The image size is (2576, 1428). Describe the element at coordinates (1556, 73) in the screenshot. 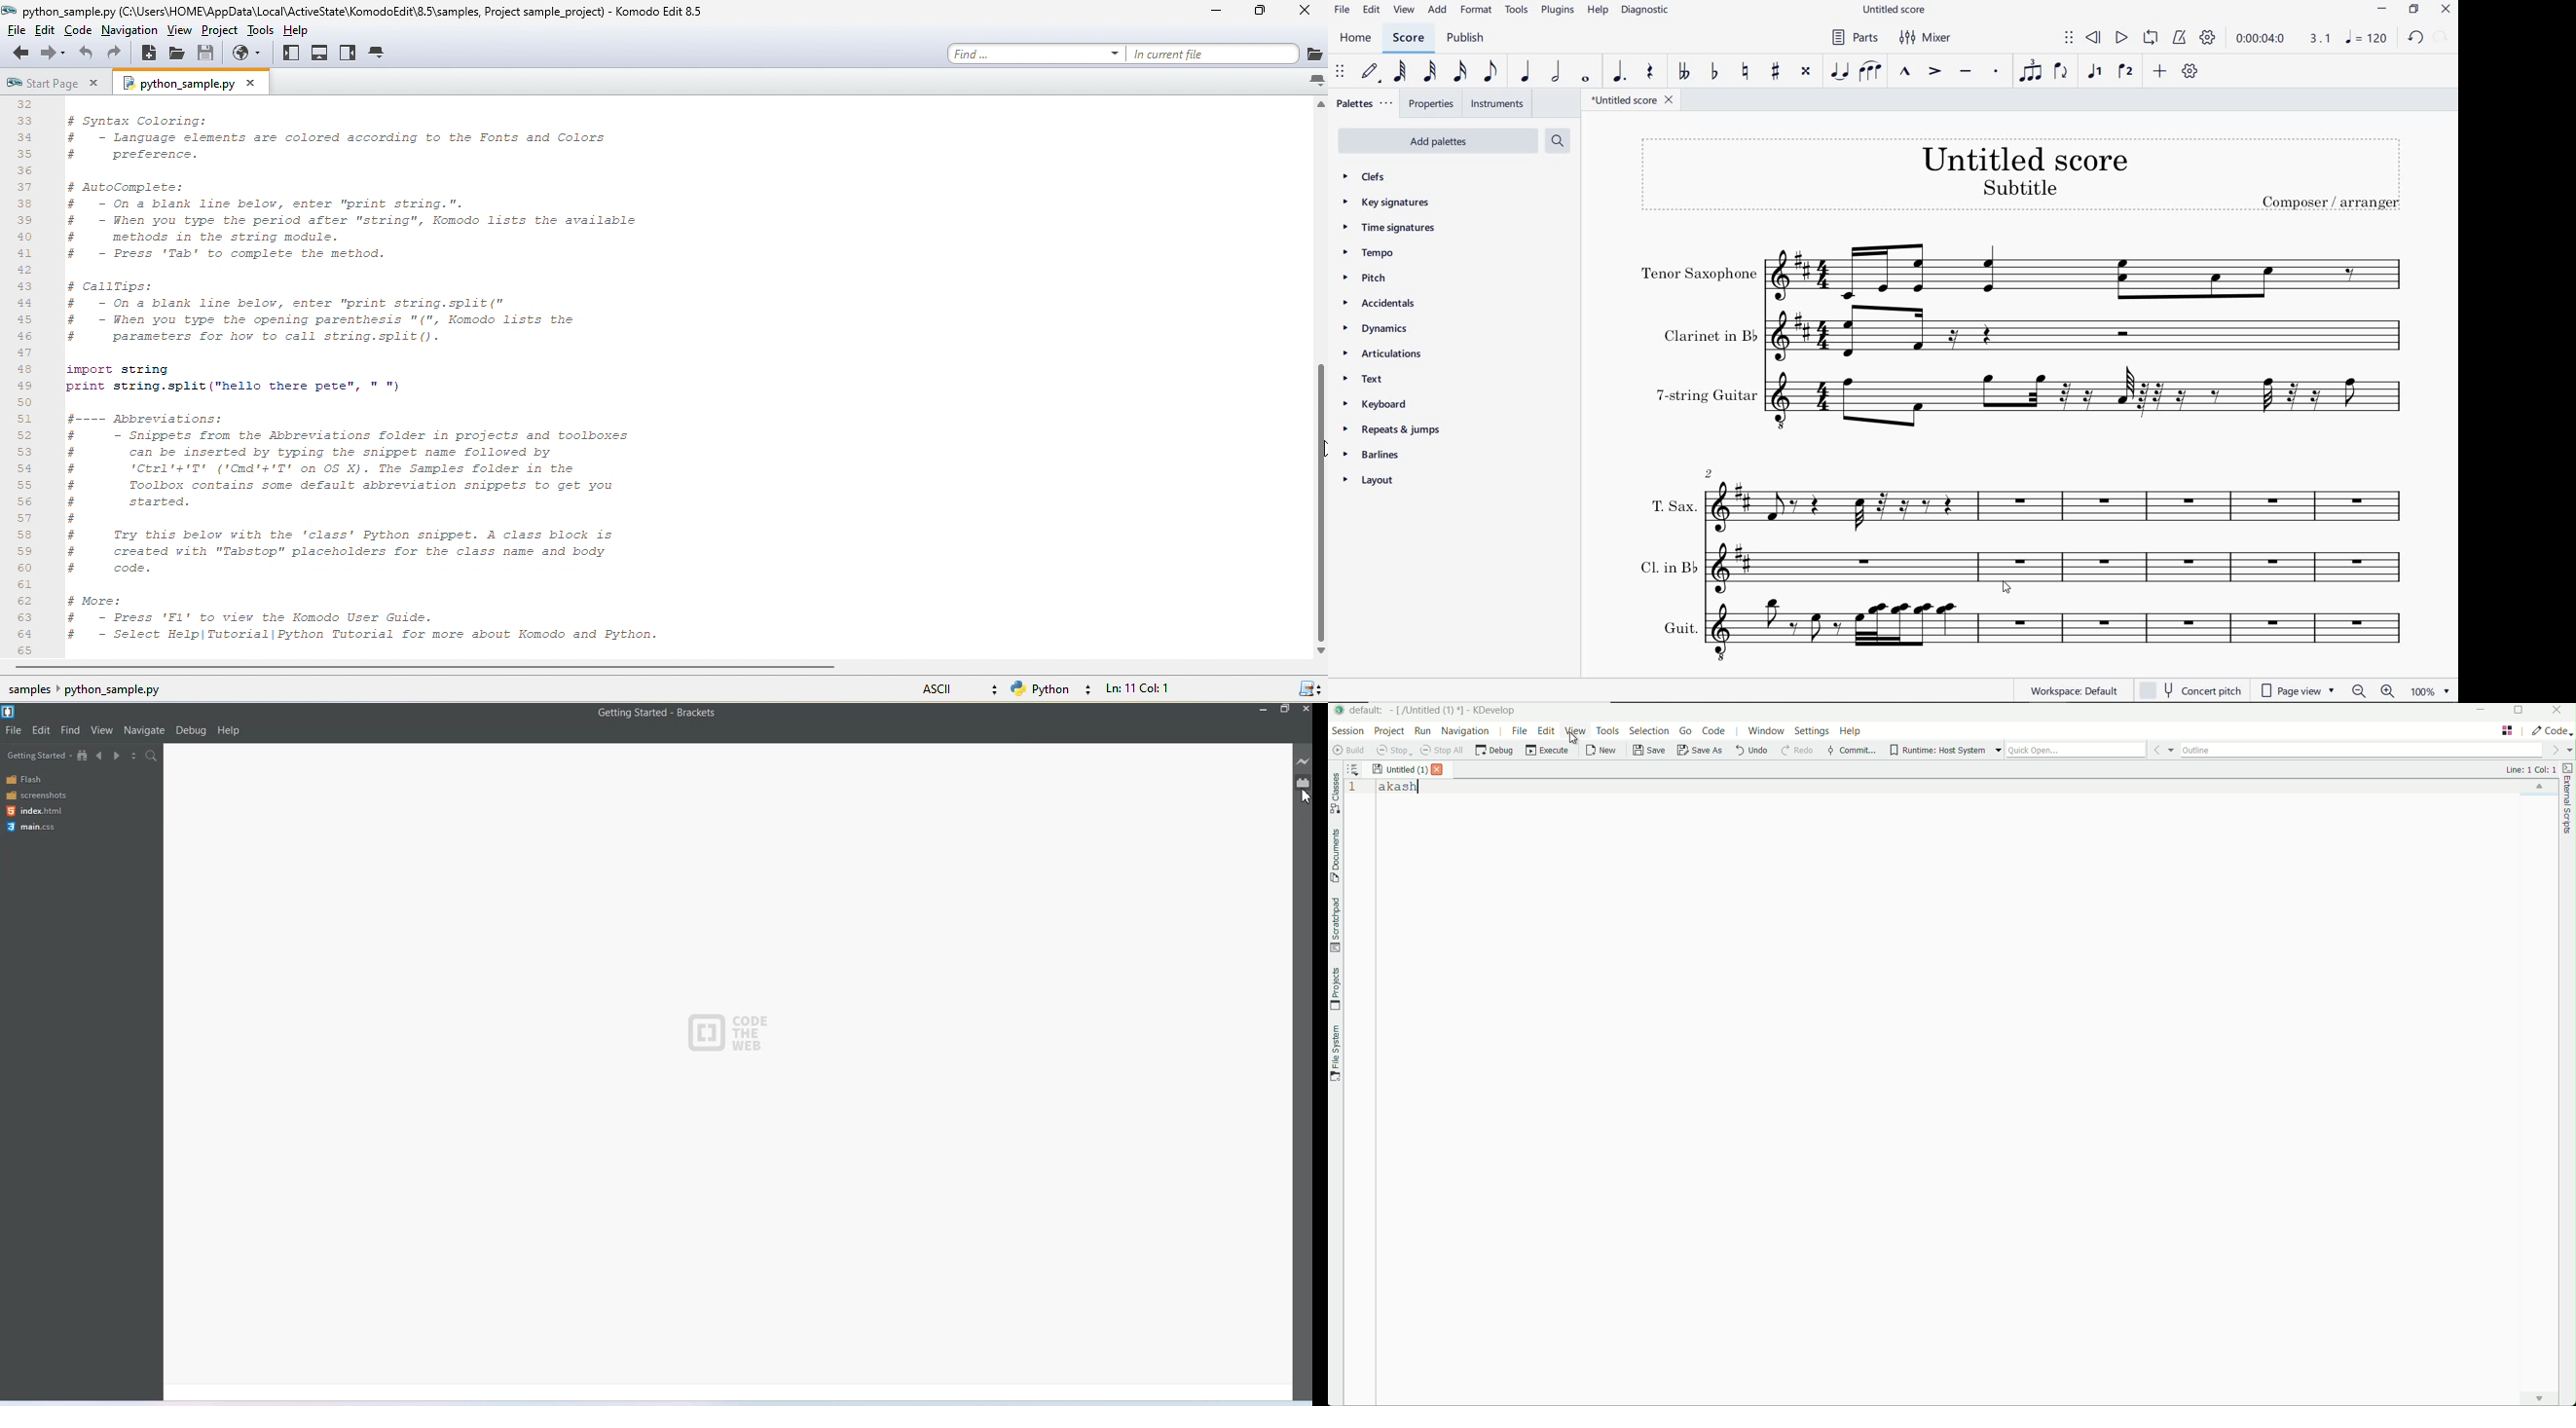

I see `HALF NOTE` at that location.